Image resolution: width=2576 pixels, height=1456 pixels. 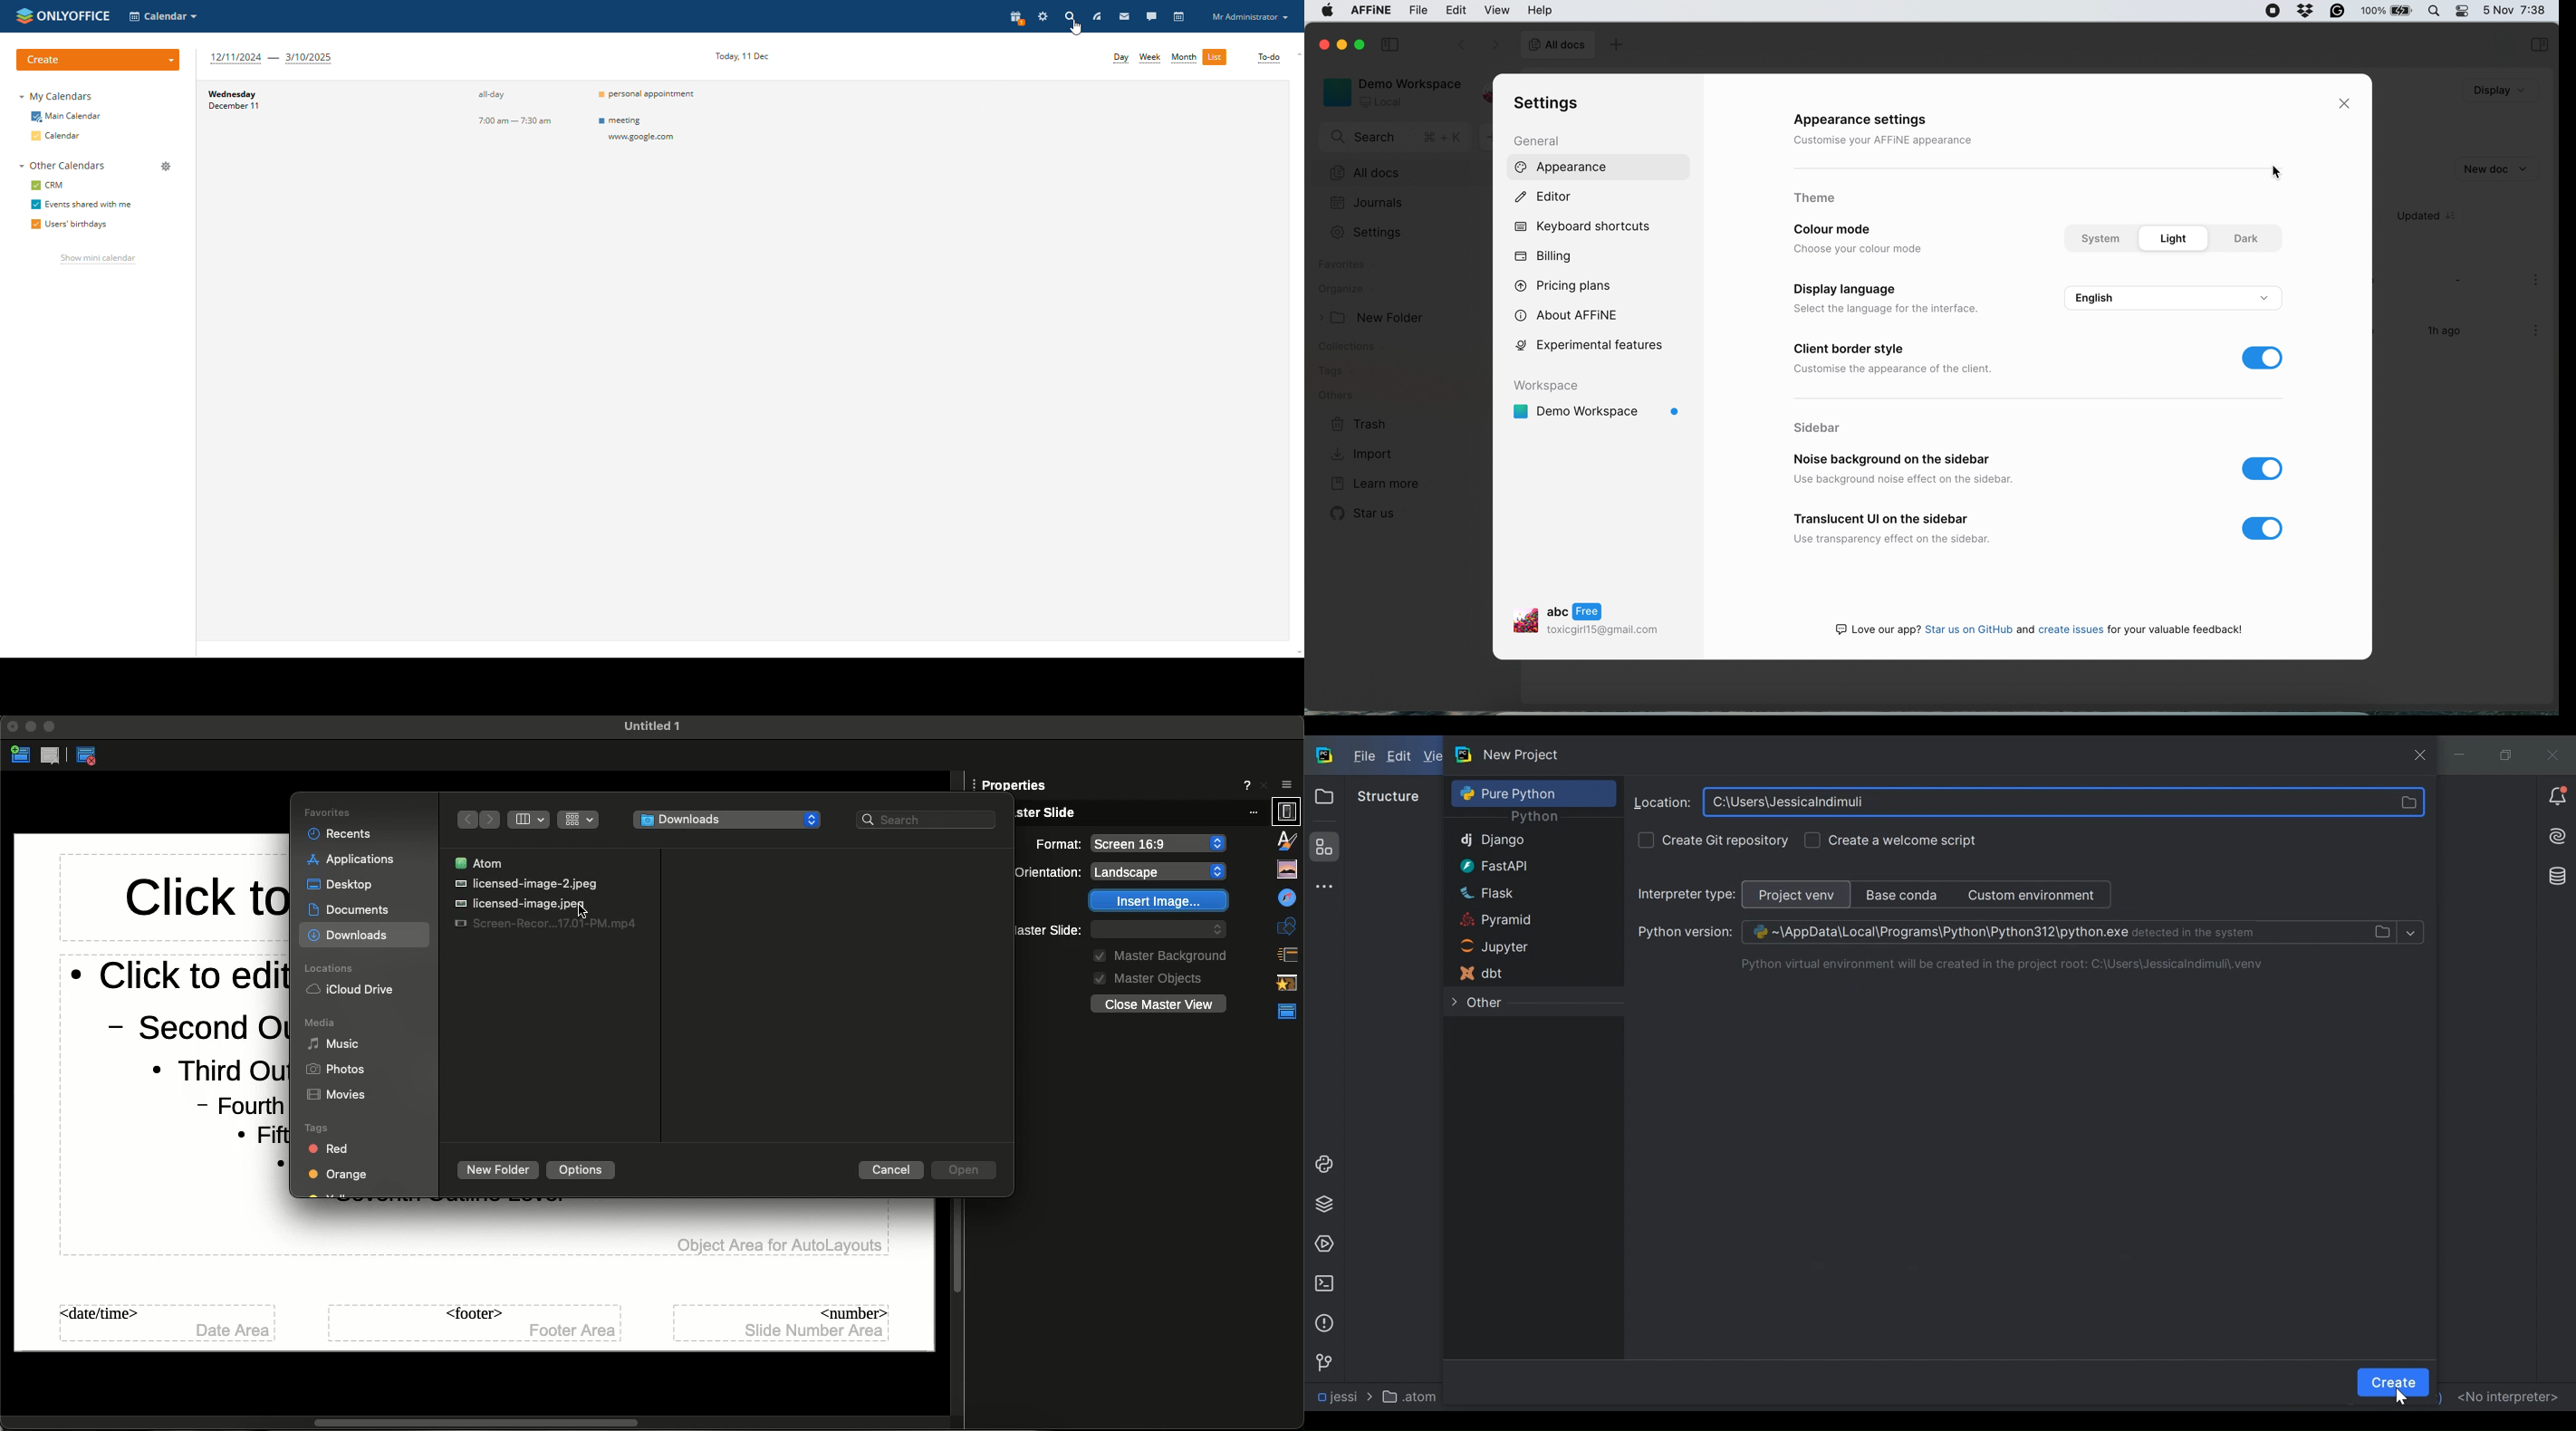 What do you see at coordinates (1400, 757) in the screenshot?
I see `Edit` at bounding box center [1400, 757].